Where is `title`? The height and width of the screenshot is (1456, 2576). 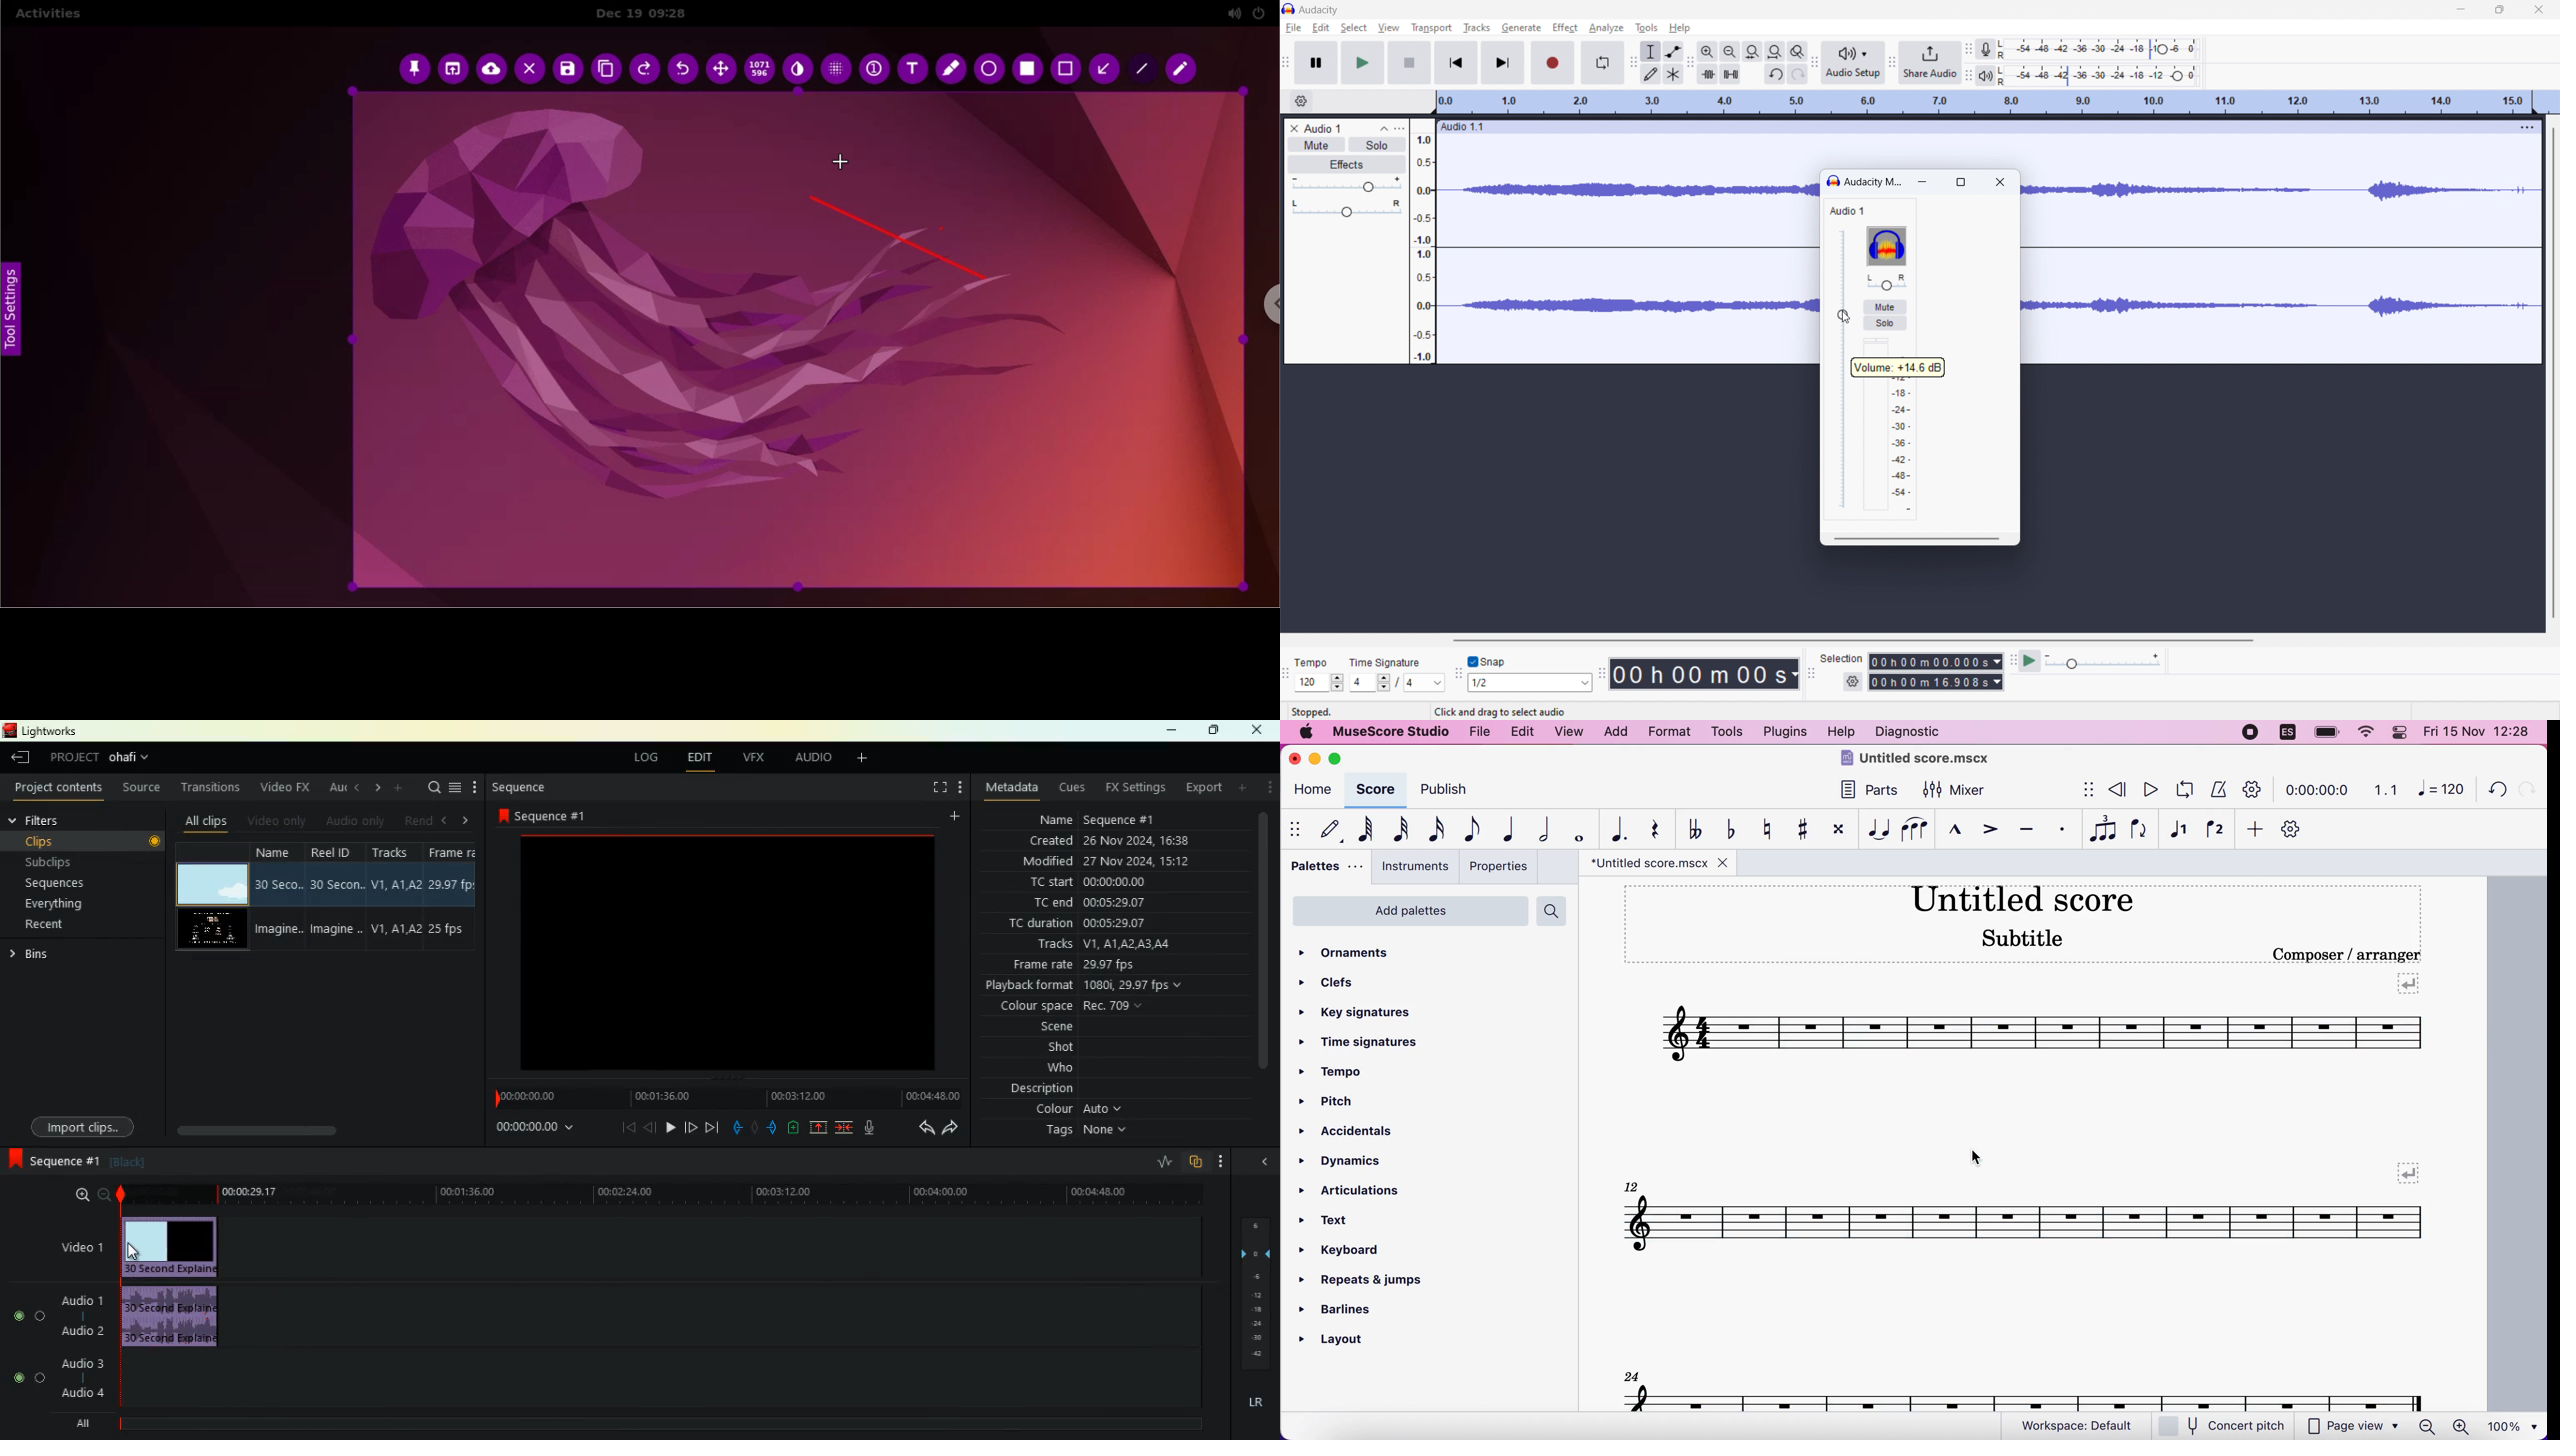 title is located at coordinates (2022, 898).